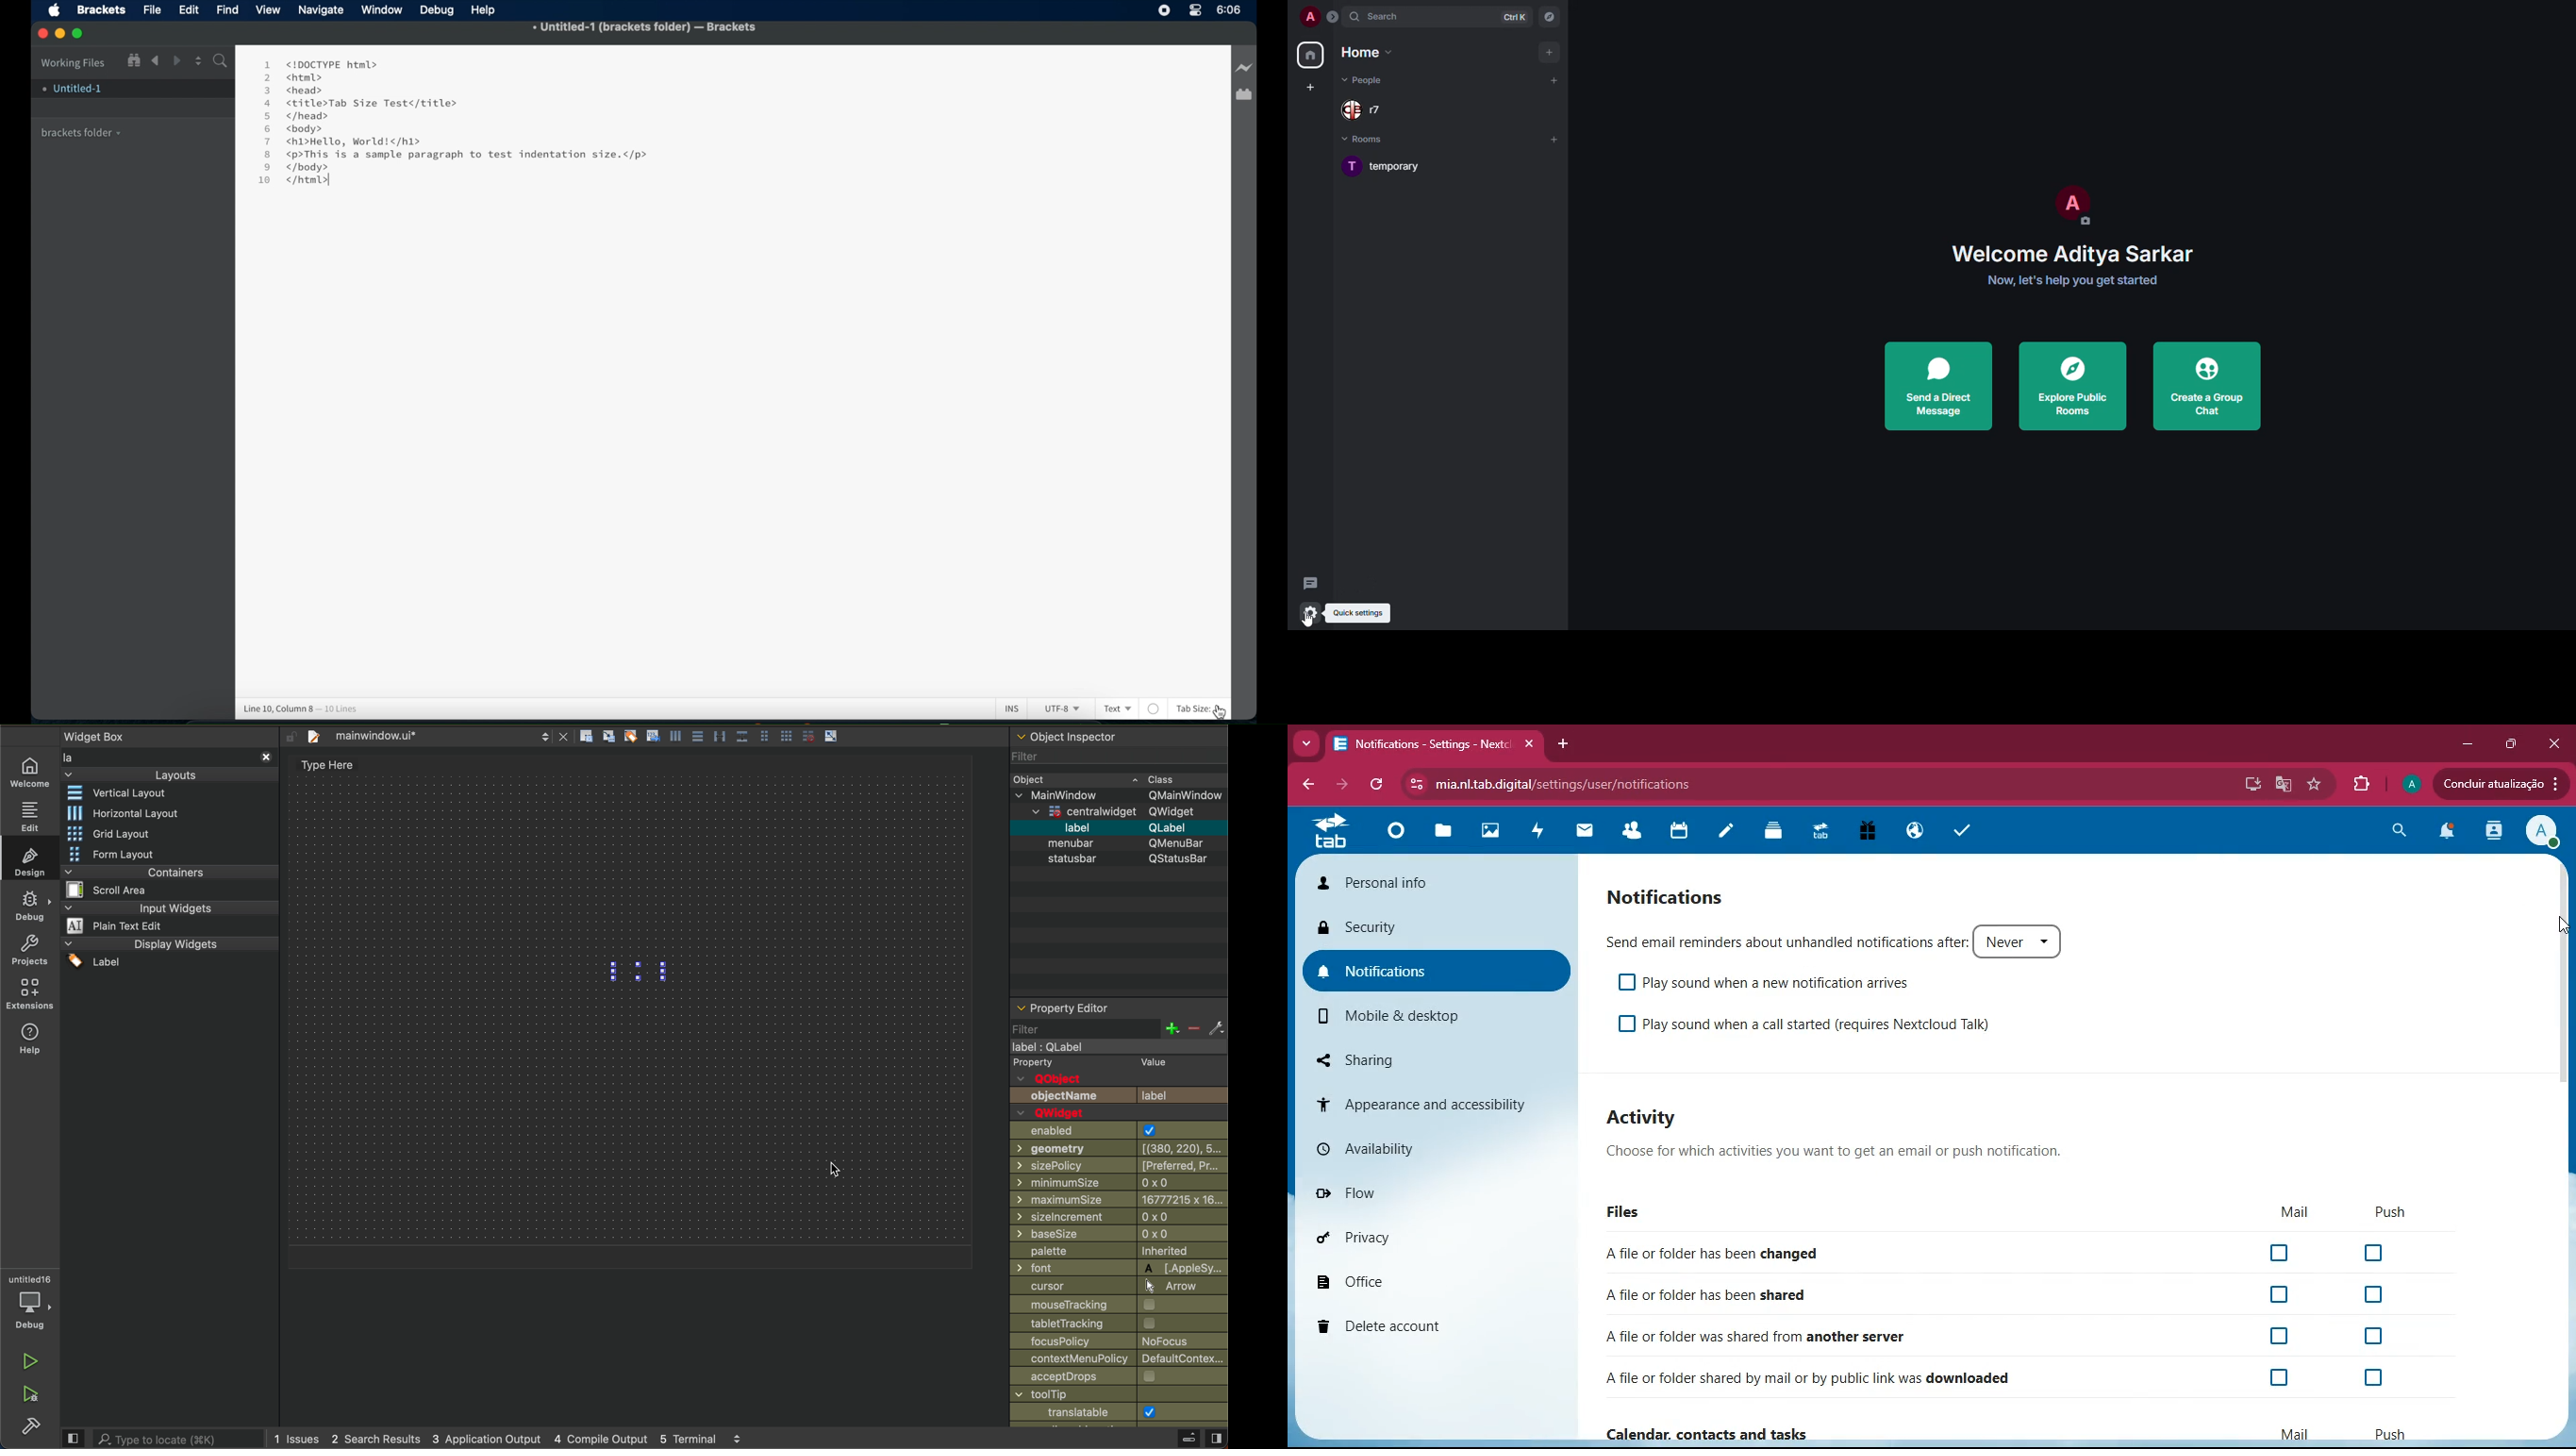 The height and width of the screenshot is (1456, 2576). I want to click on cursor, so click(1120, 1287).